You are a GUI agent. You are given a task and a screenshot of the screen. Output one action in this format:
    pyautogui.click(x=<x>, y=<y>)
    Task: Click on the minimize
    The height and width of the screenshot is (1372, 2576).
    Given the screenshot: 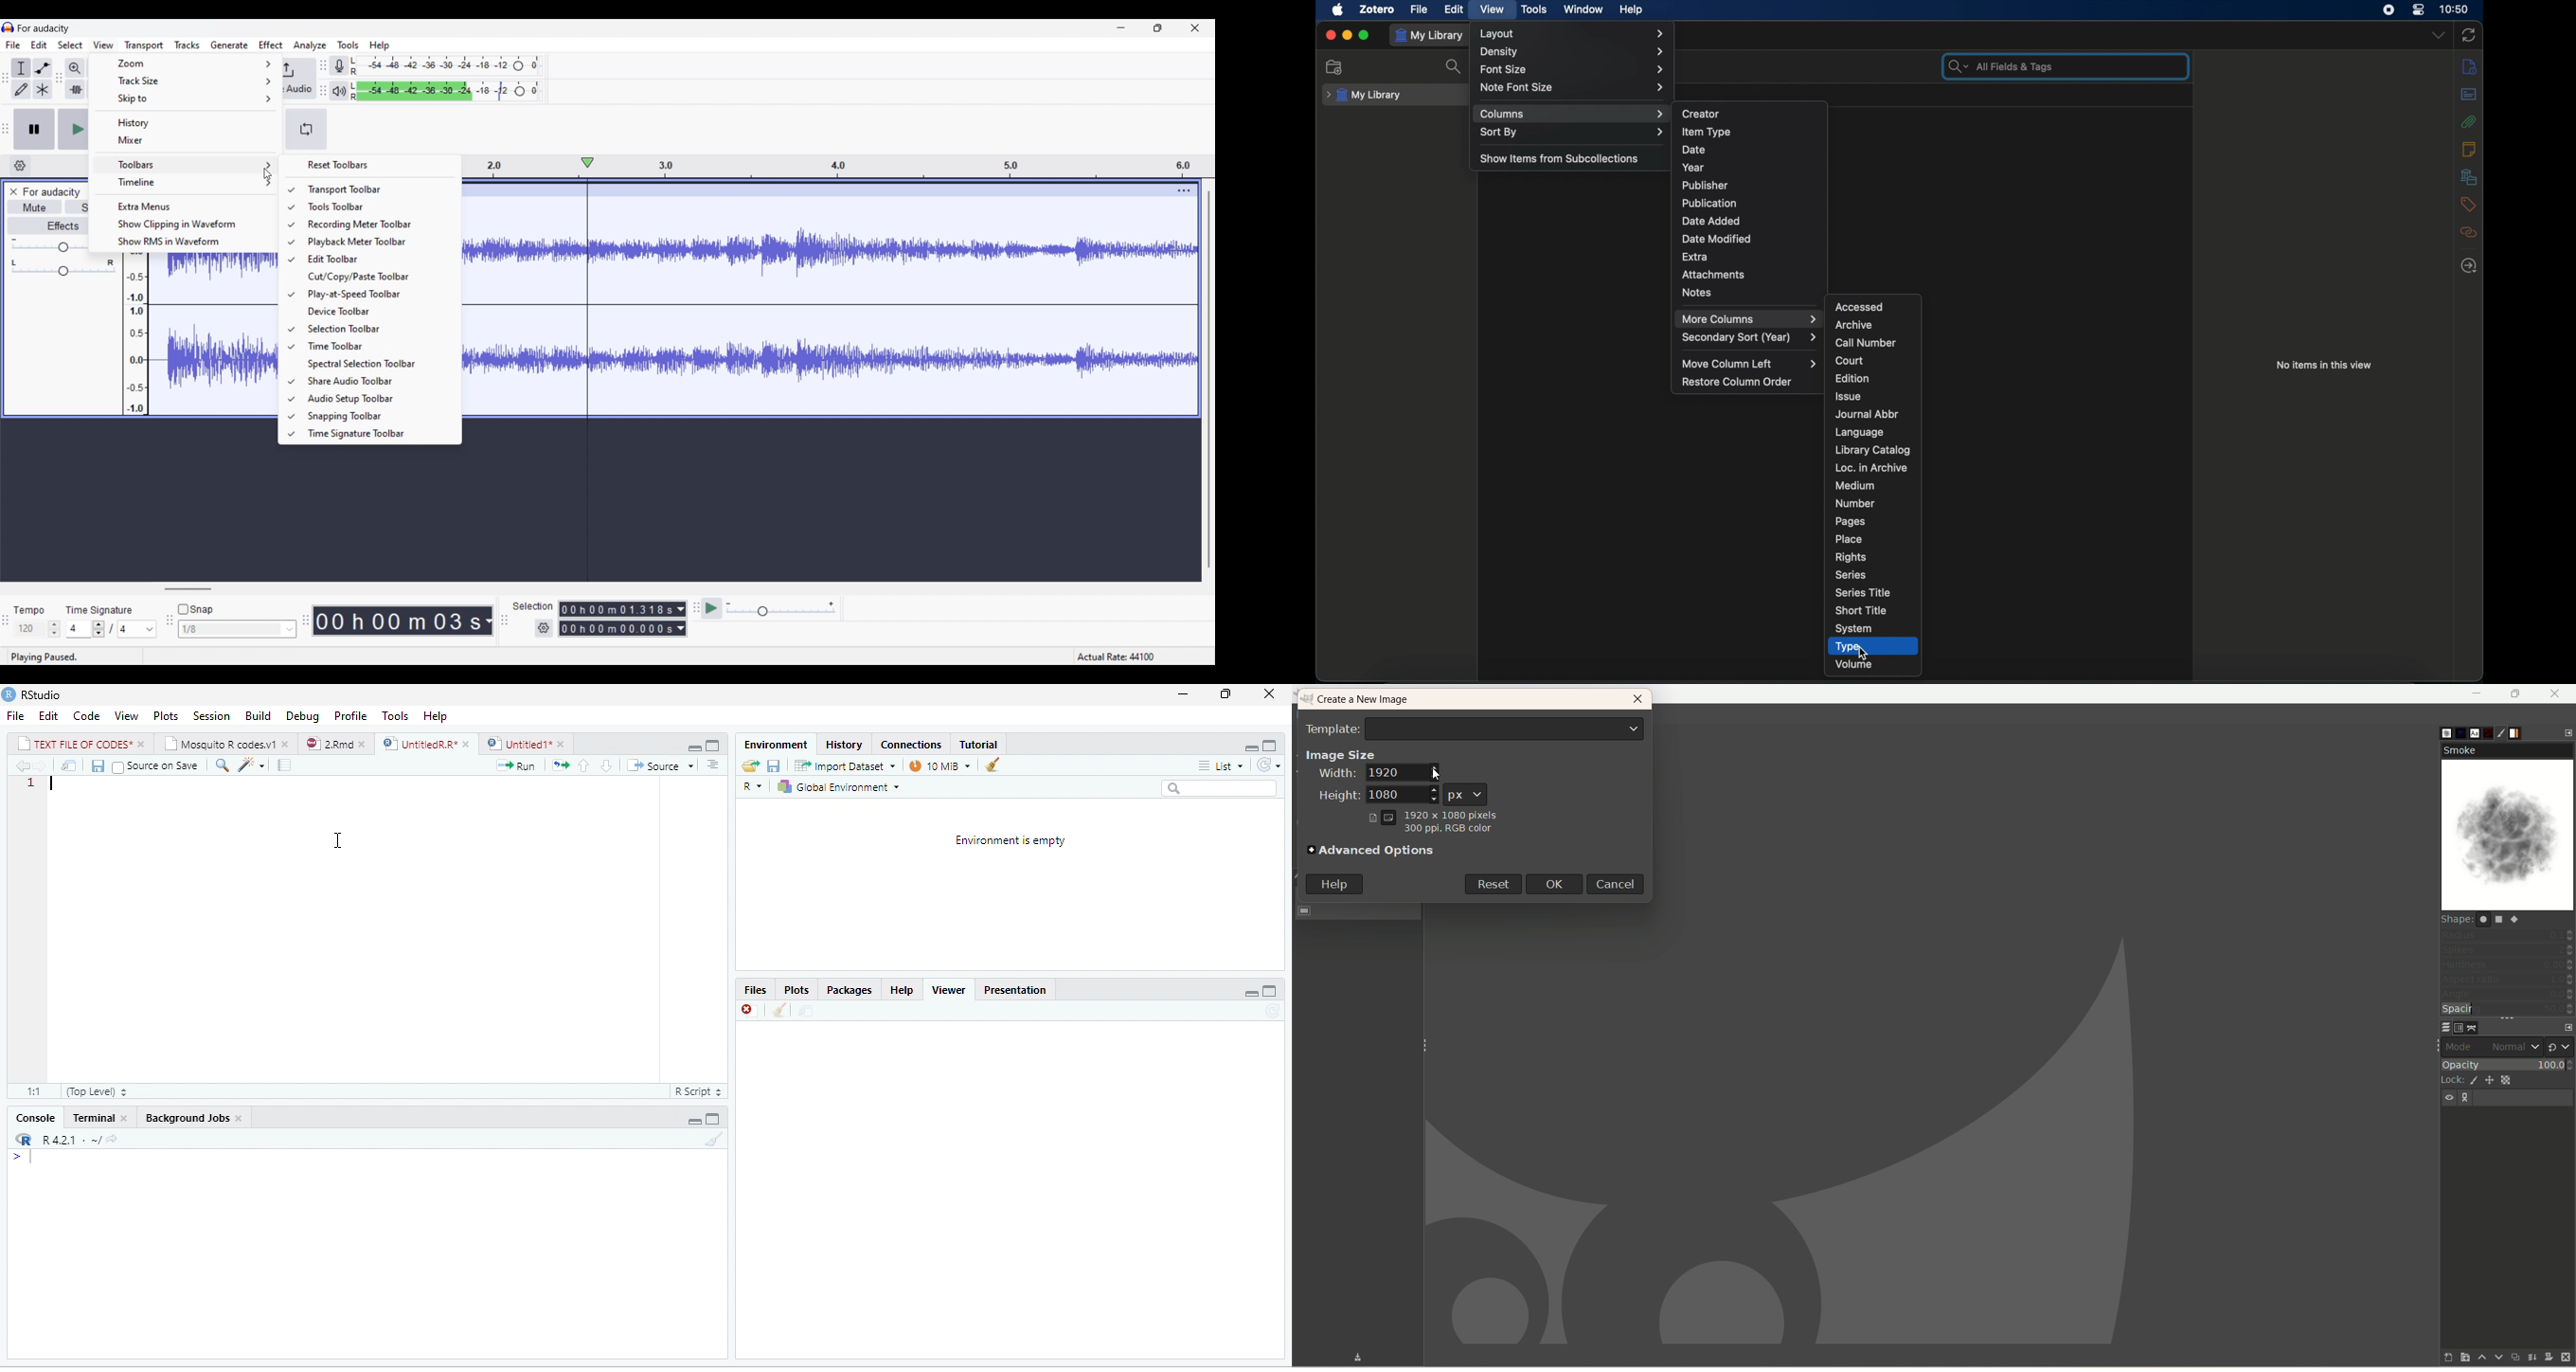 What is the action you would take?
    pyautogui.click(x=714, y=745)
    